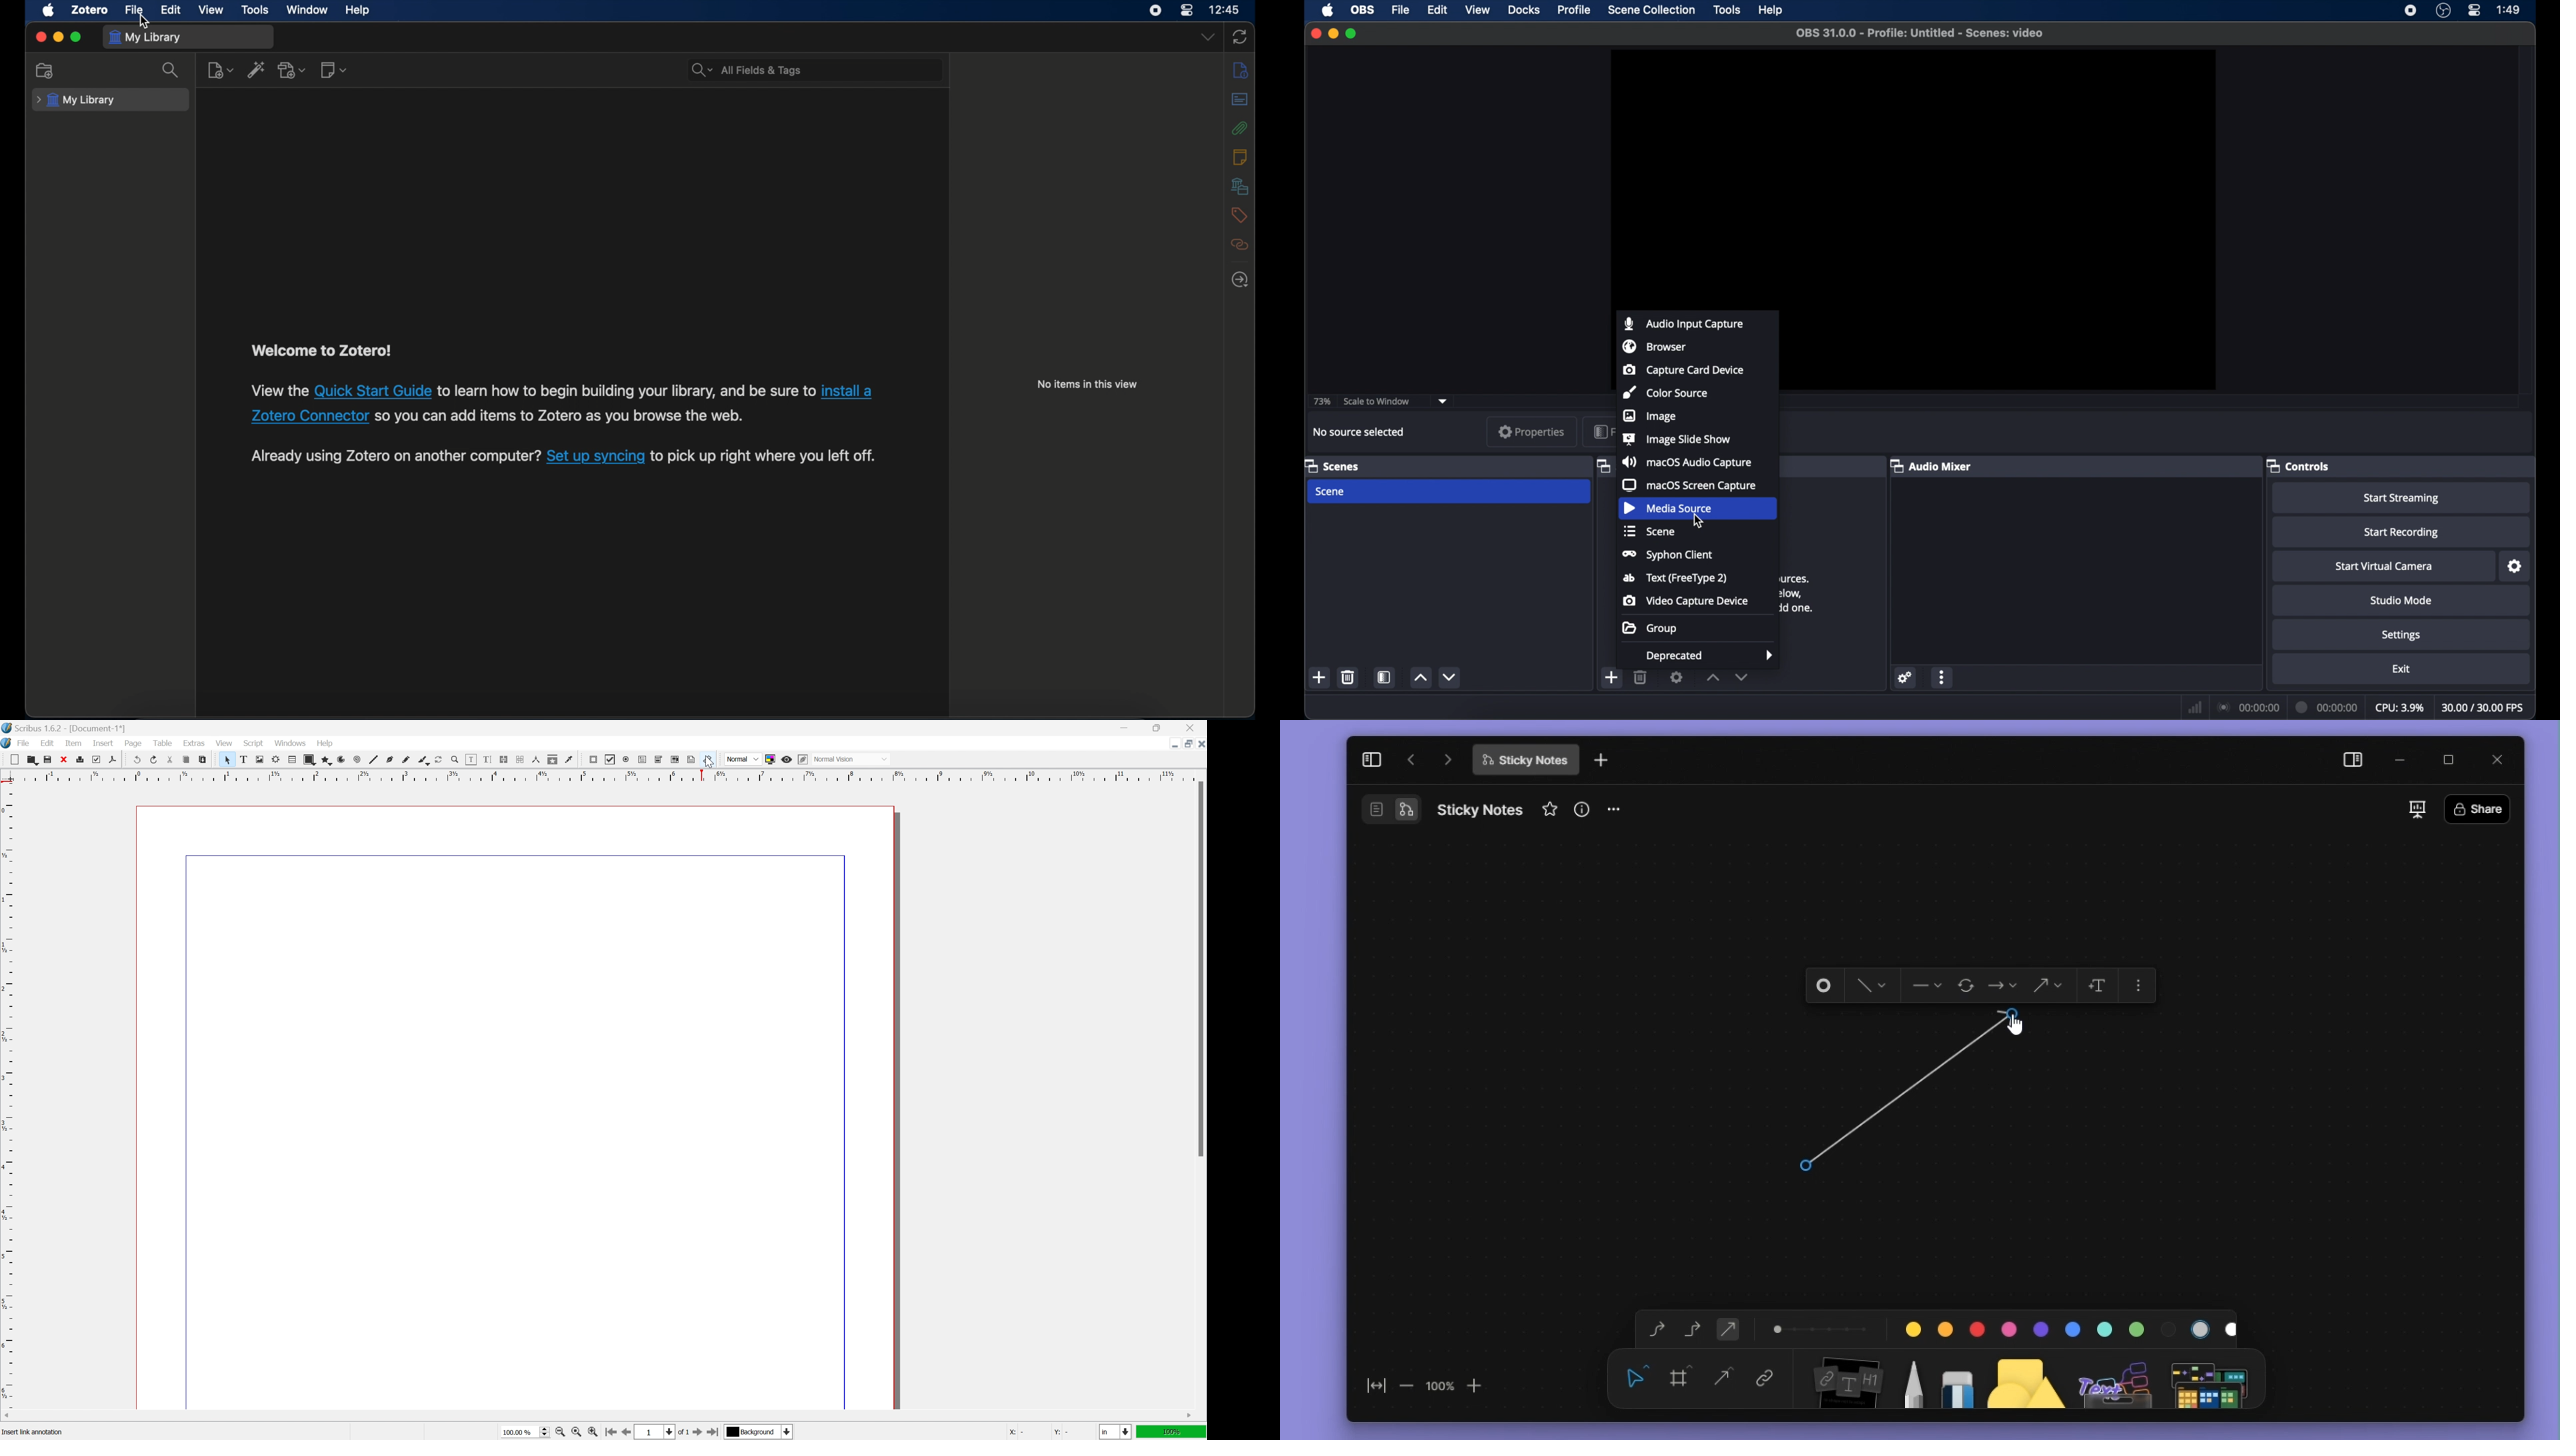 The height and width of the screenshot is (1456, 2576). What do you see at coordinates (1185, 744) in the screenshot?
I see `restore down` at bounding box center [1185, 744].